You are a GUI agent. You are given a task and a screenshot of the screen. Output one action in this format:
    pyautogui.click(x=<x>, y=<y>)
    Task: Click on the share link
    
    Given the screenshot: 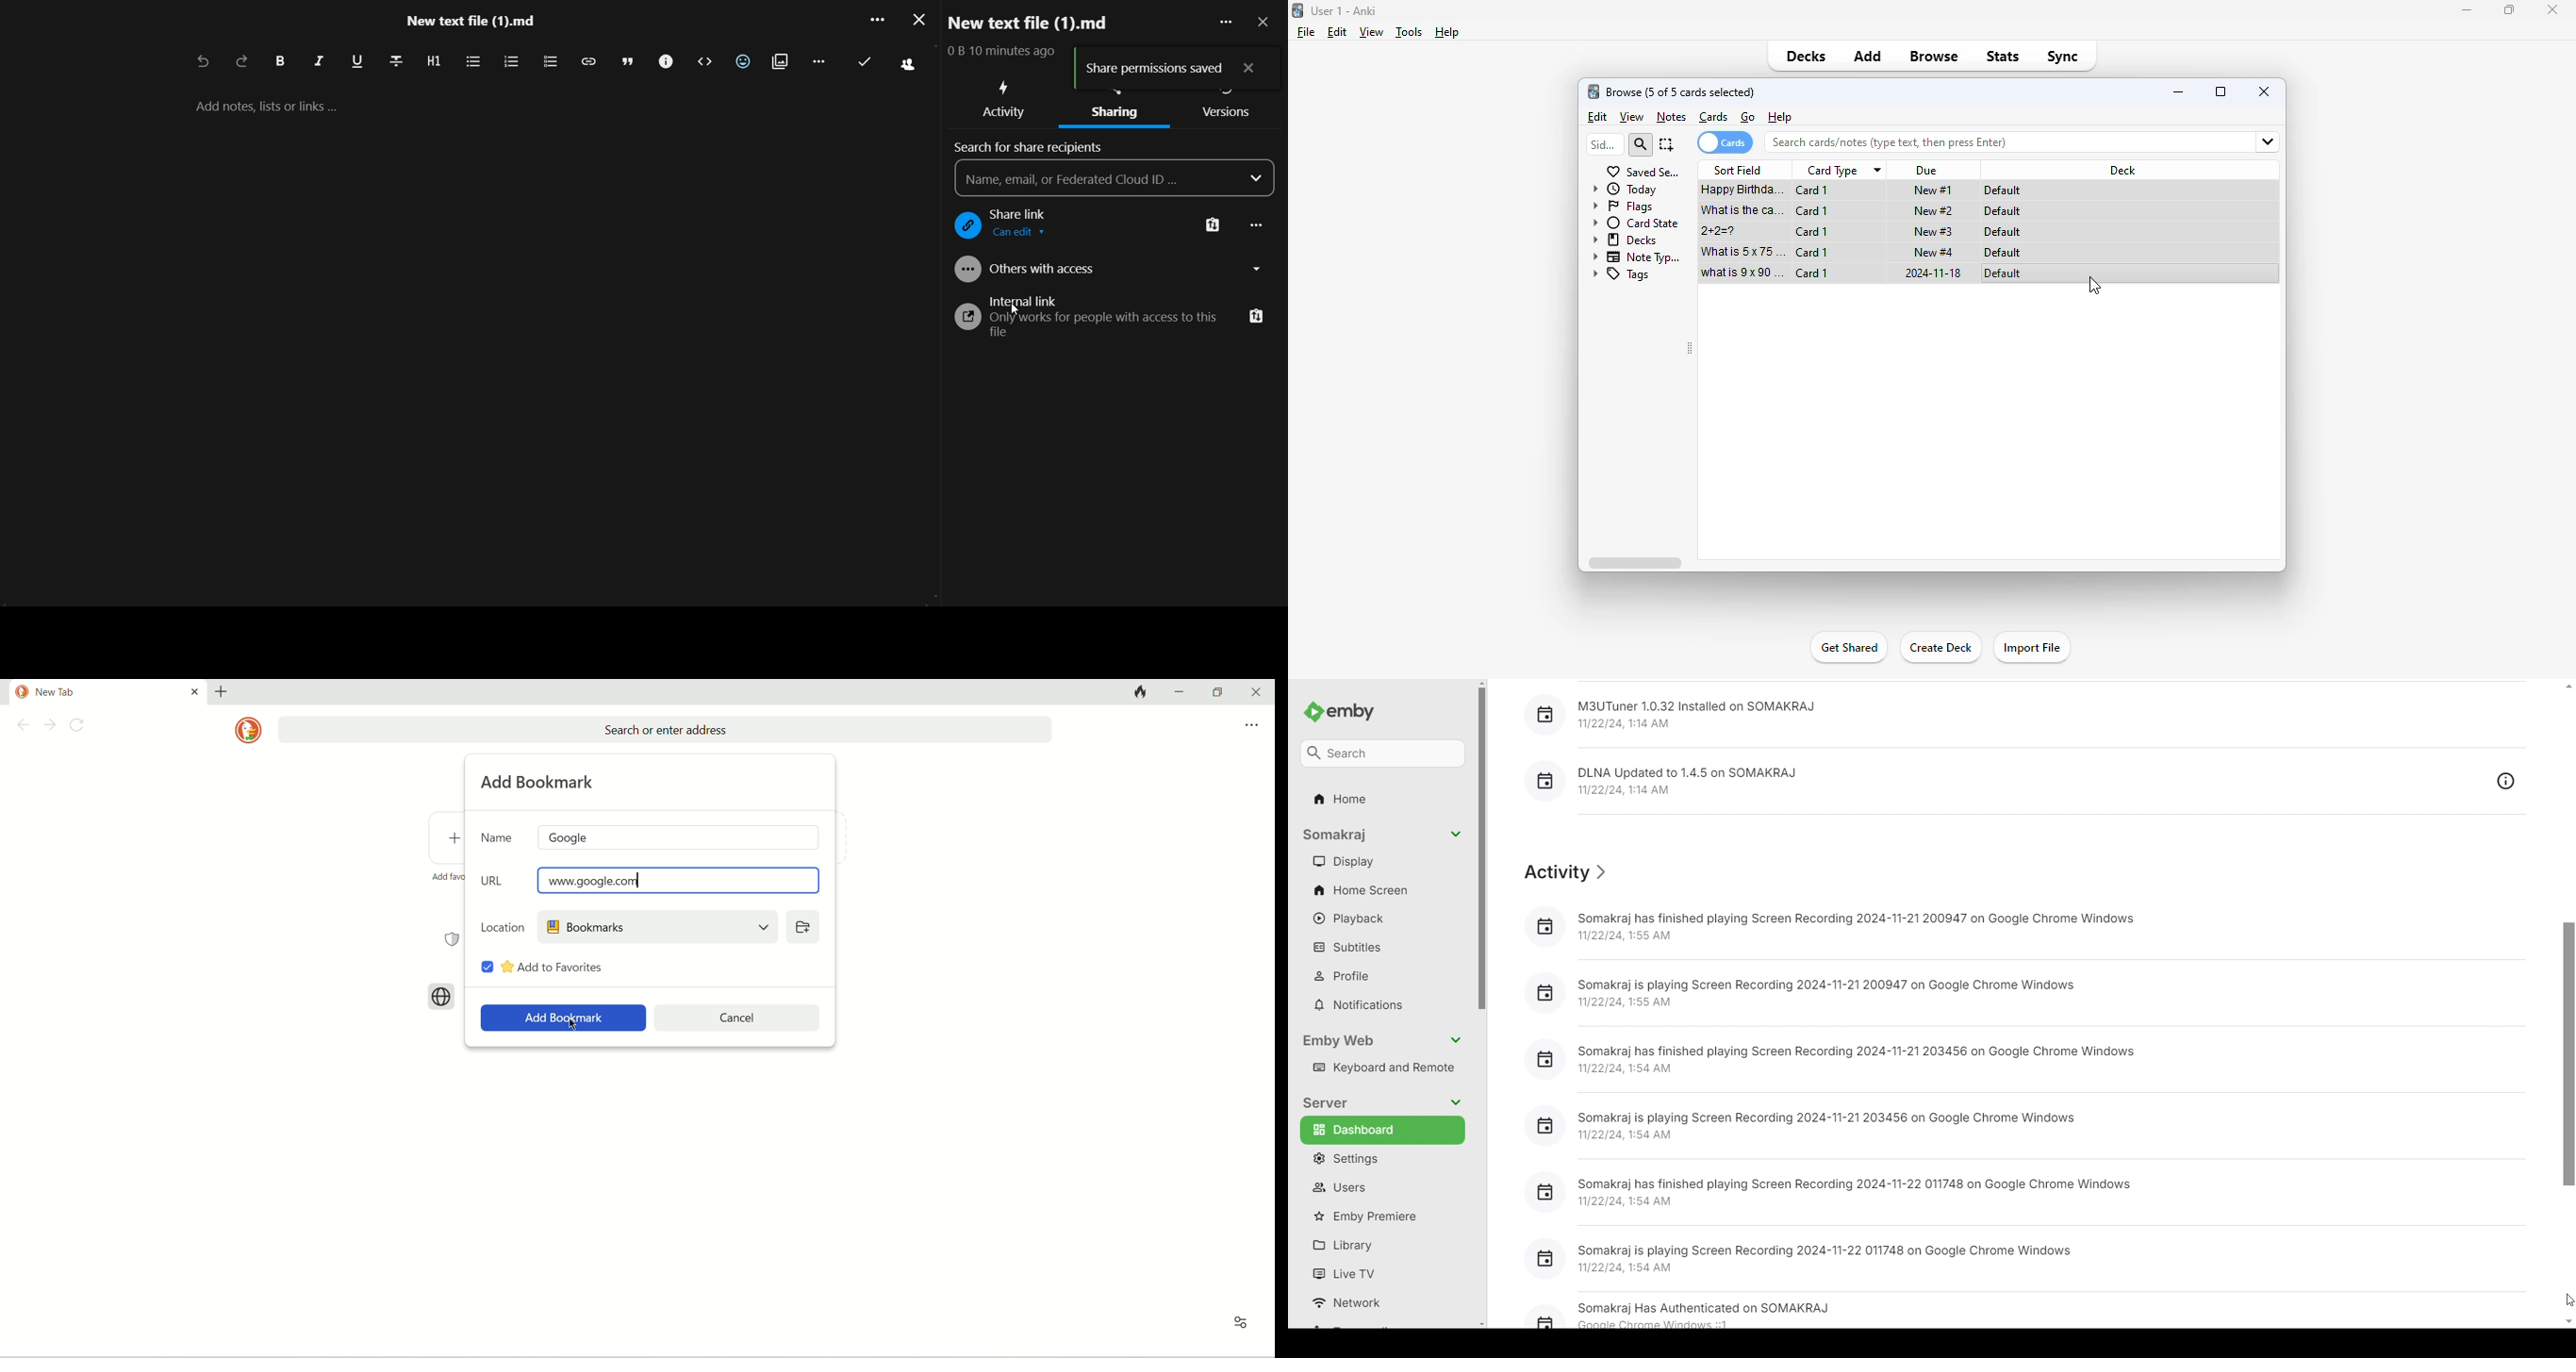 What is the action you would take?
    pyautogui.click(x=1031, y=213)
    